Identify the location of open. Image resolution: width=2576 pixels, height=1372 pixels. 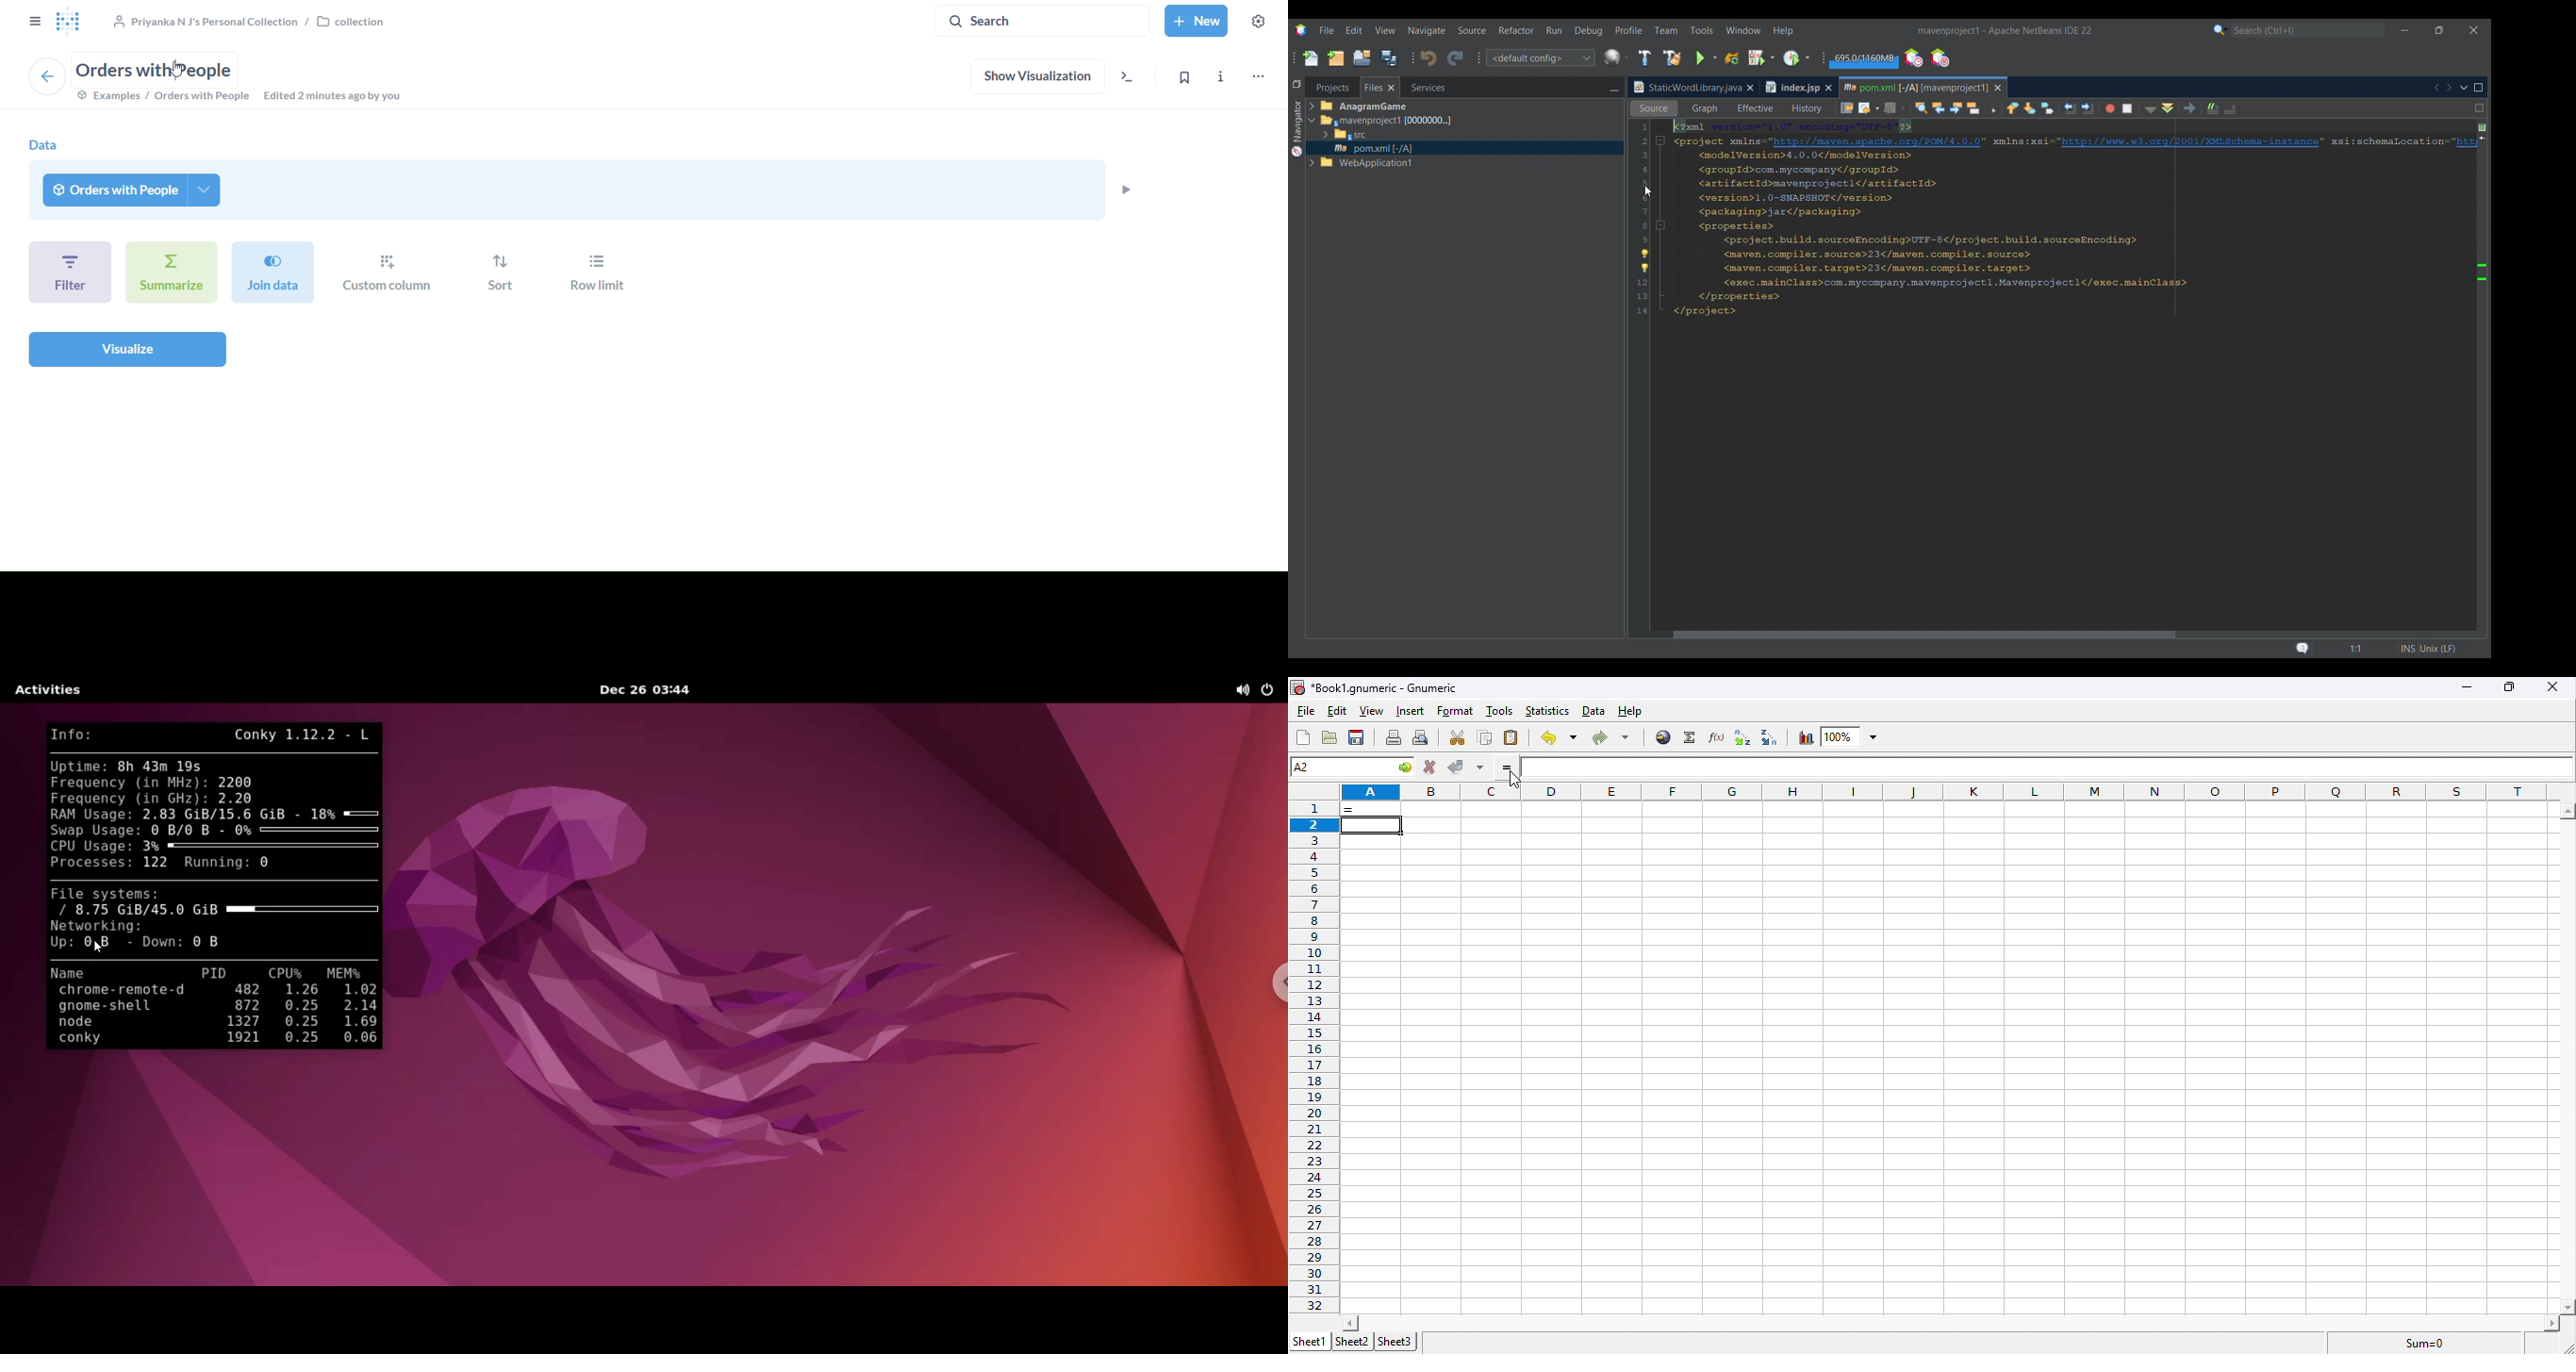
(1330, 738).